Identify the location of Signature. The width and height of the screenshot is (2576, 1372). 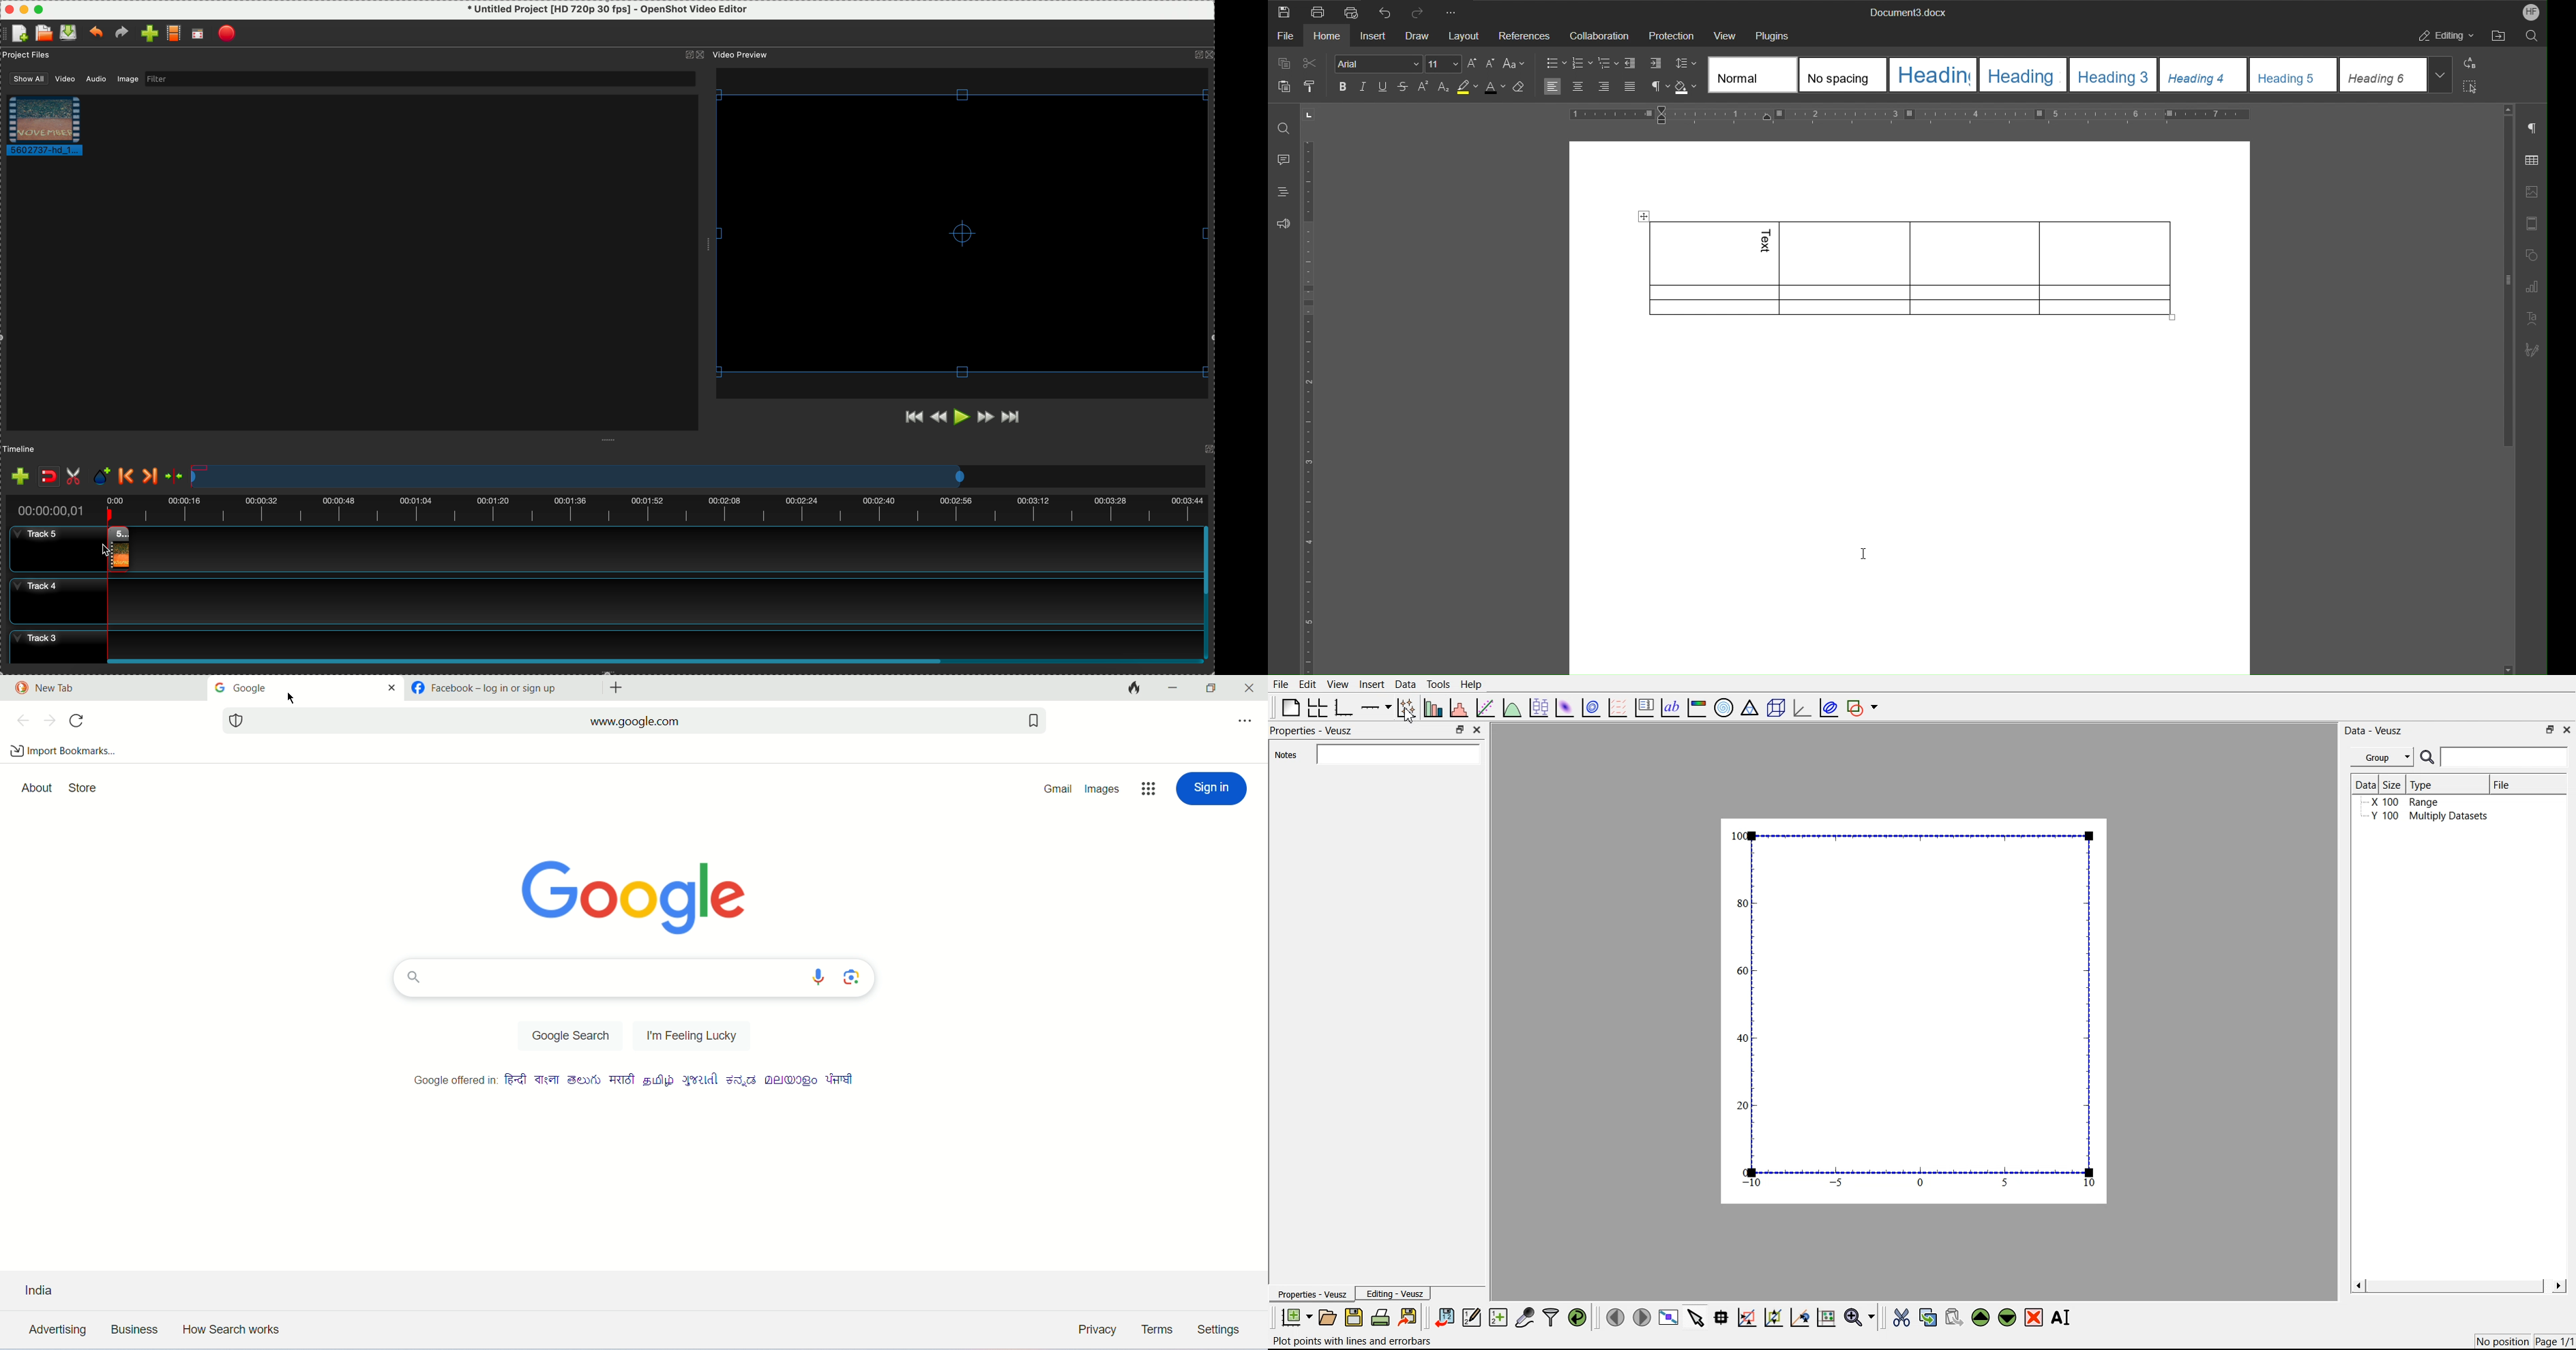
(2533, 347).